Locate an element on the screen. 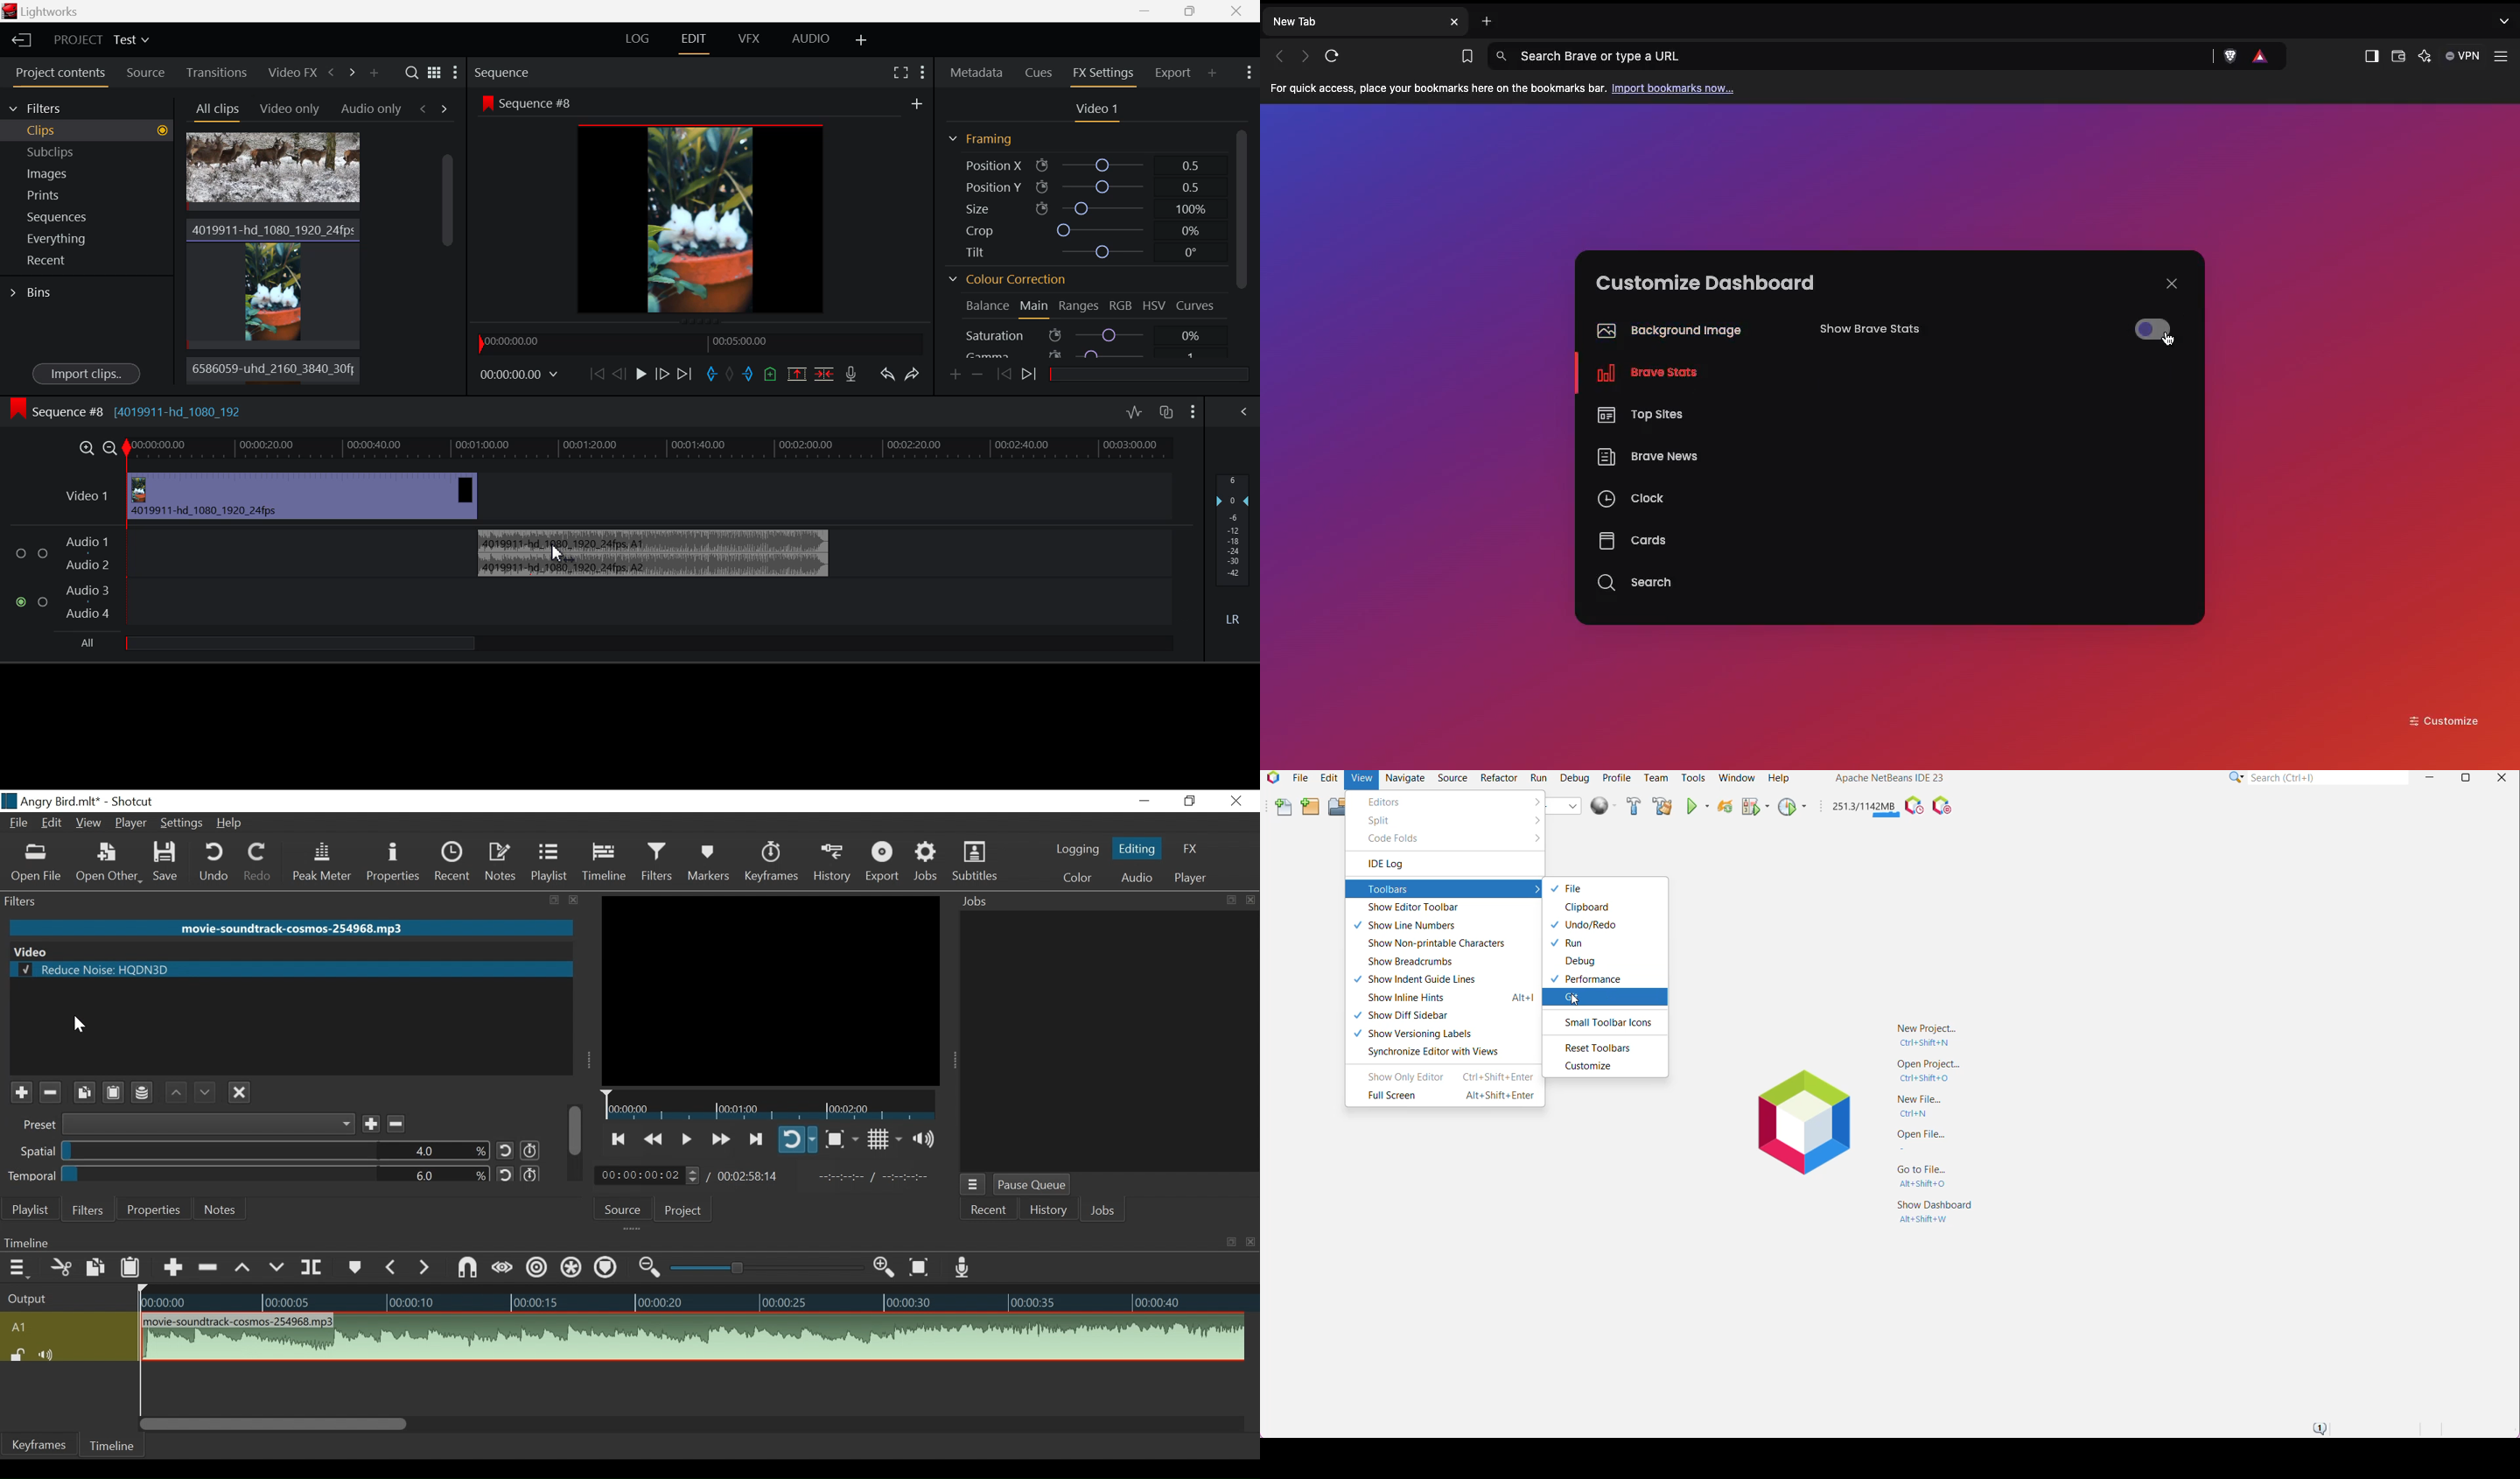 The height and width of the screenshot is (1484, 2520). Skip to the next to point is located at coordinates (620, 1137).